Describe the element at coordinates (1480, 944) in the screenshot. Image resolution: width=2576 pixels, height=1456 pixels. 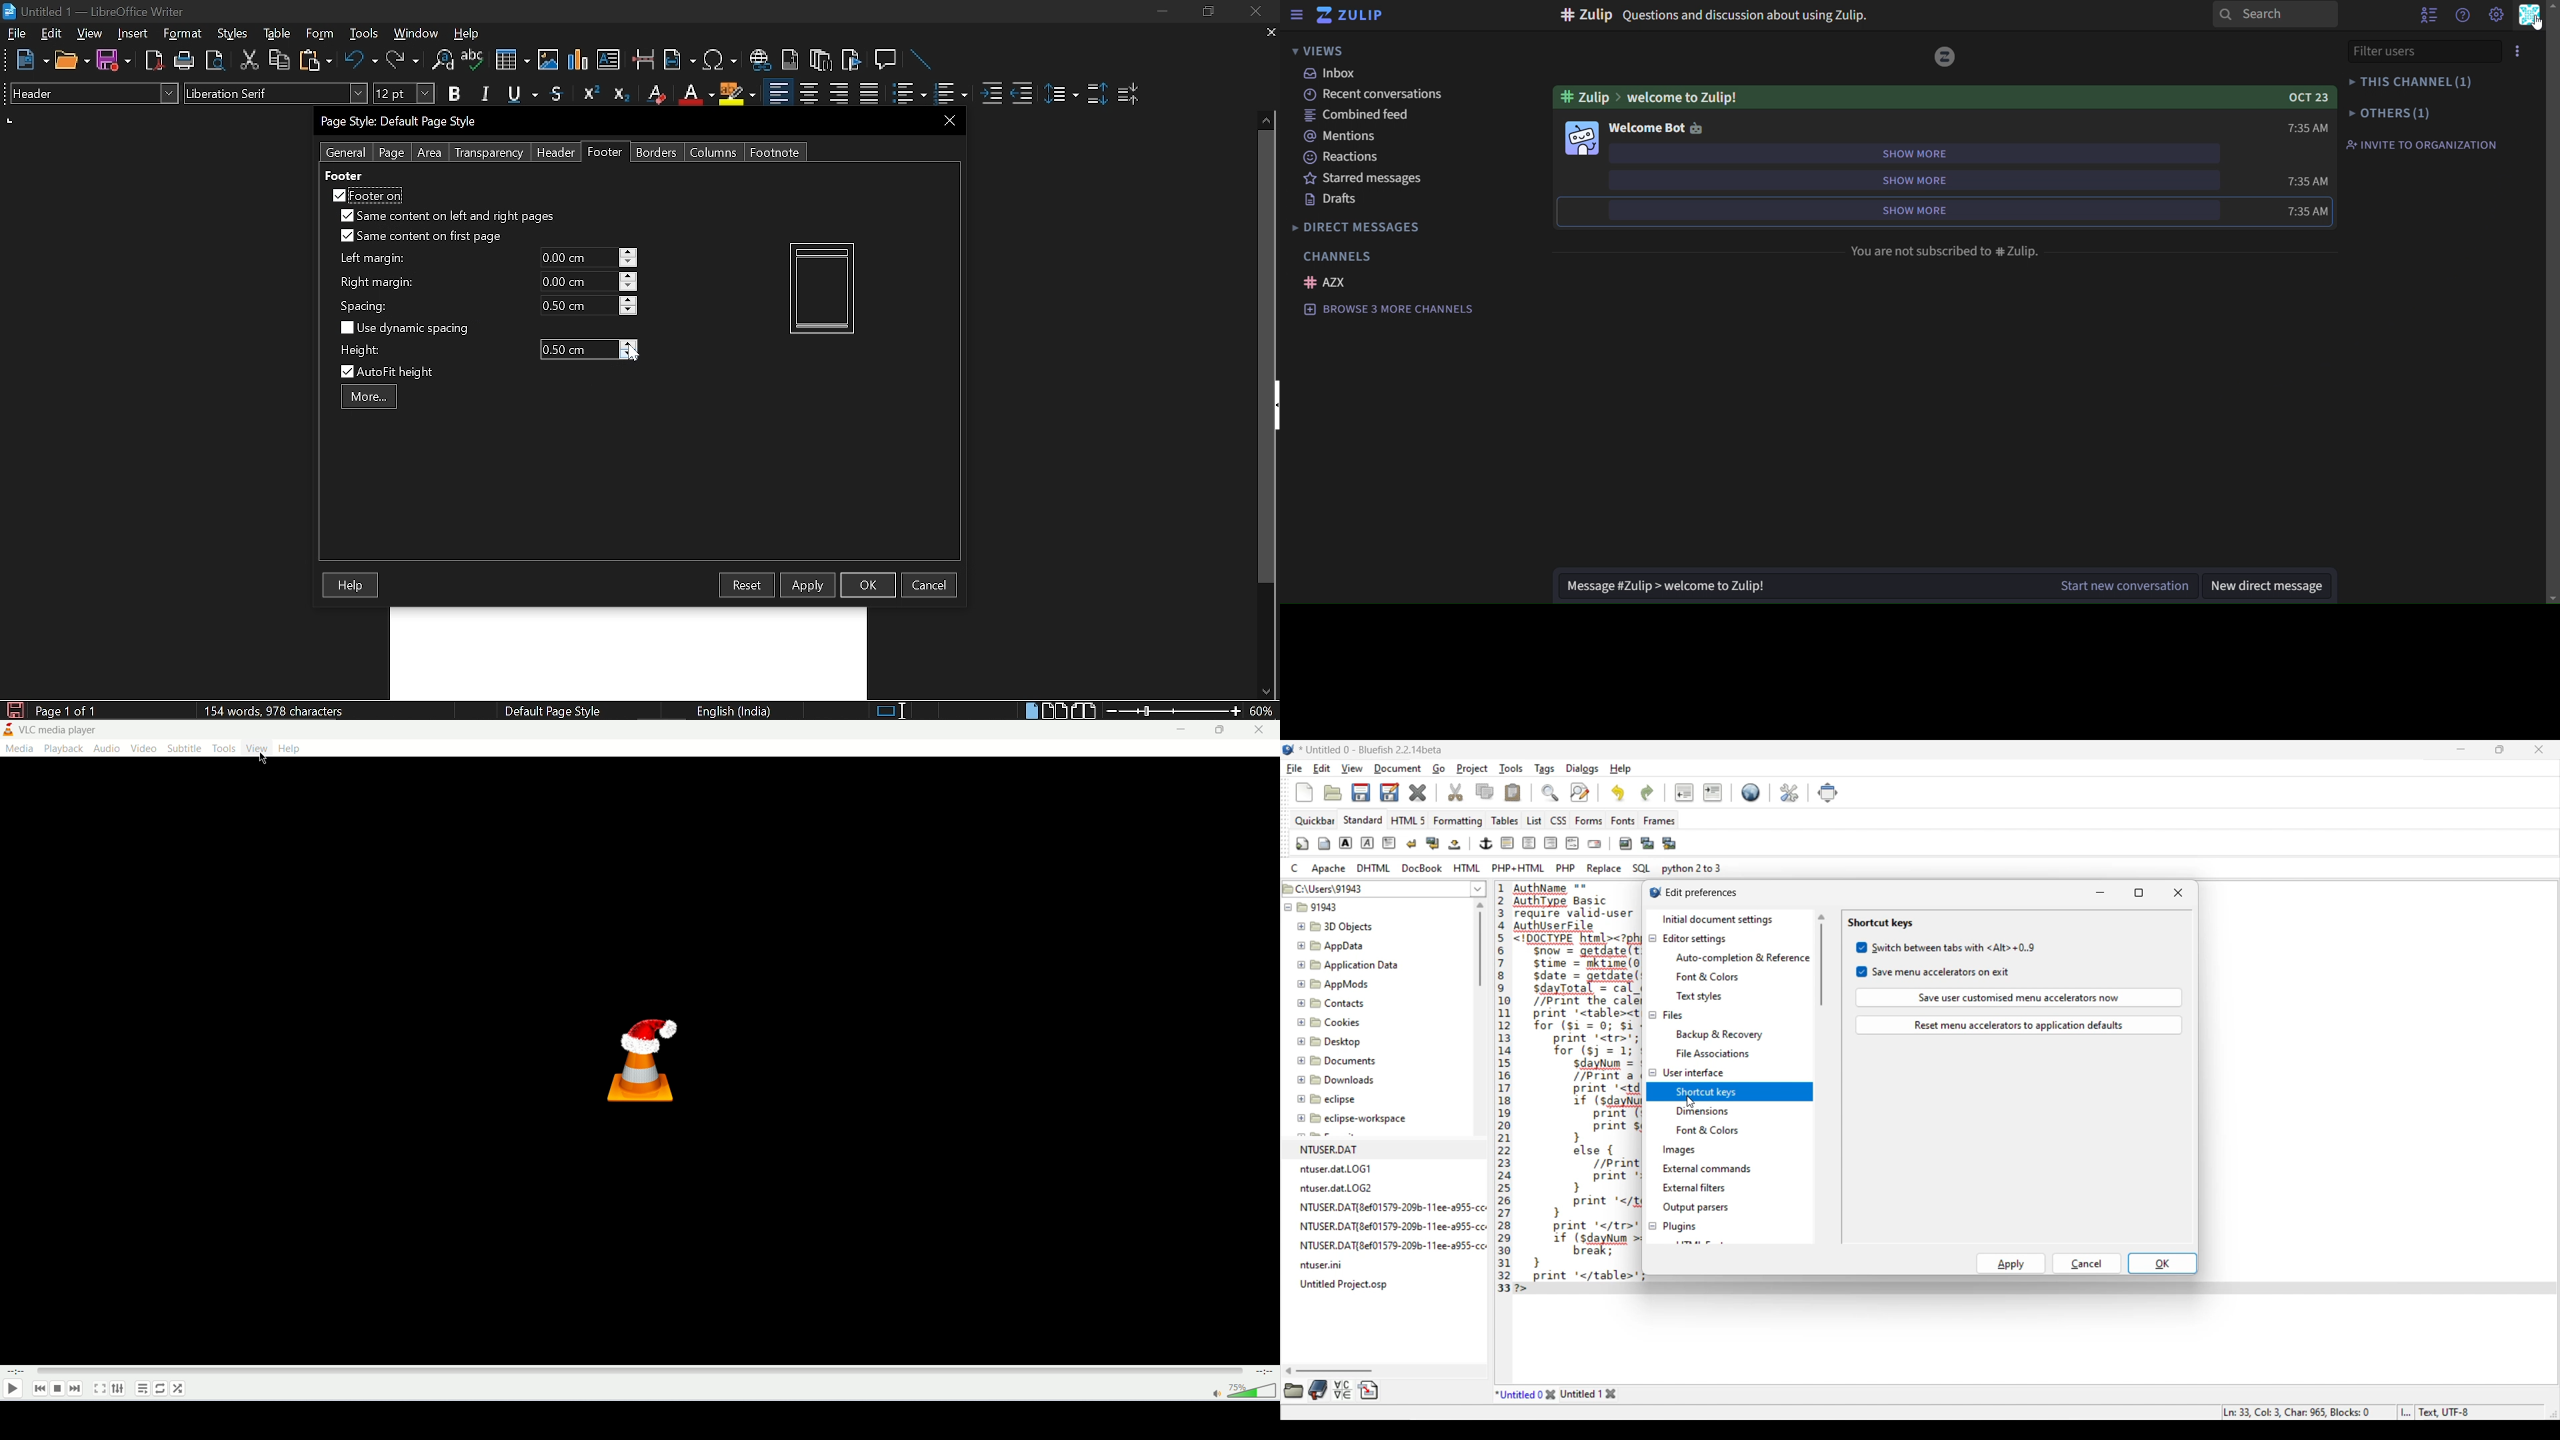
I see `Vertical slide bar` at that location.